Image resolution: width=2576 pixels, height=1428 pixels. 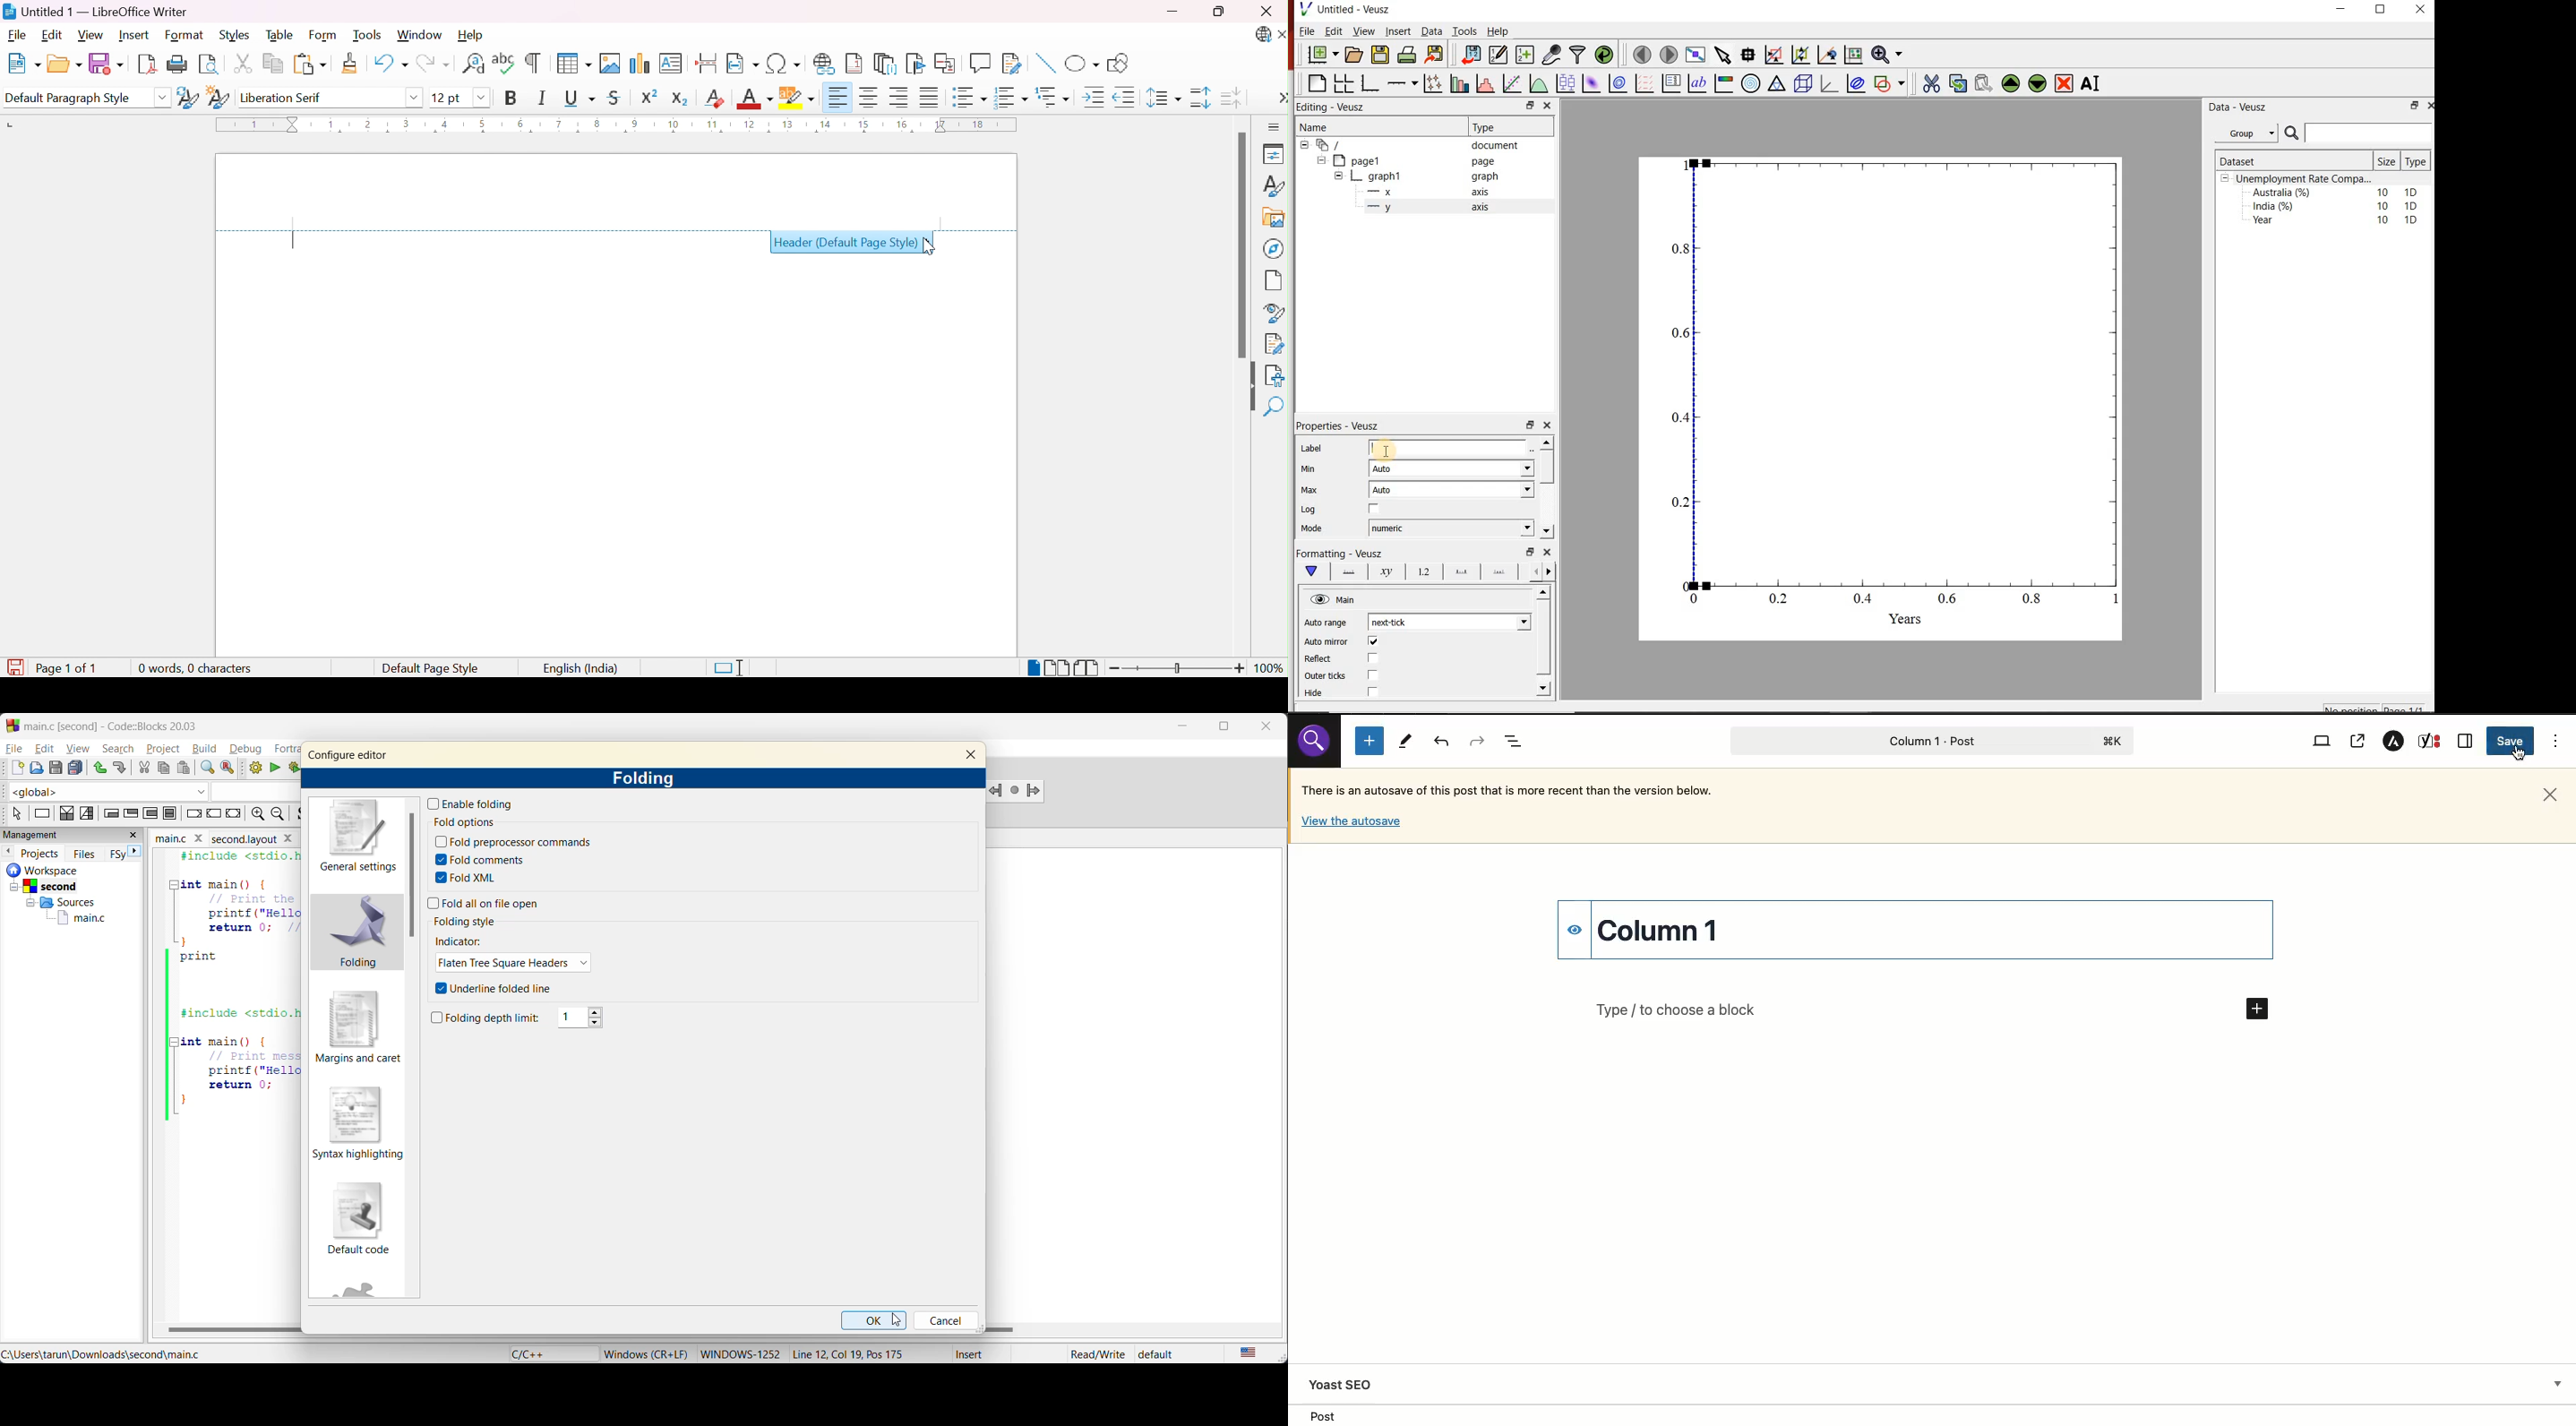 I want to click on maximize, so click(x=1224, y=729).